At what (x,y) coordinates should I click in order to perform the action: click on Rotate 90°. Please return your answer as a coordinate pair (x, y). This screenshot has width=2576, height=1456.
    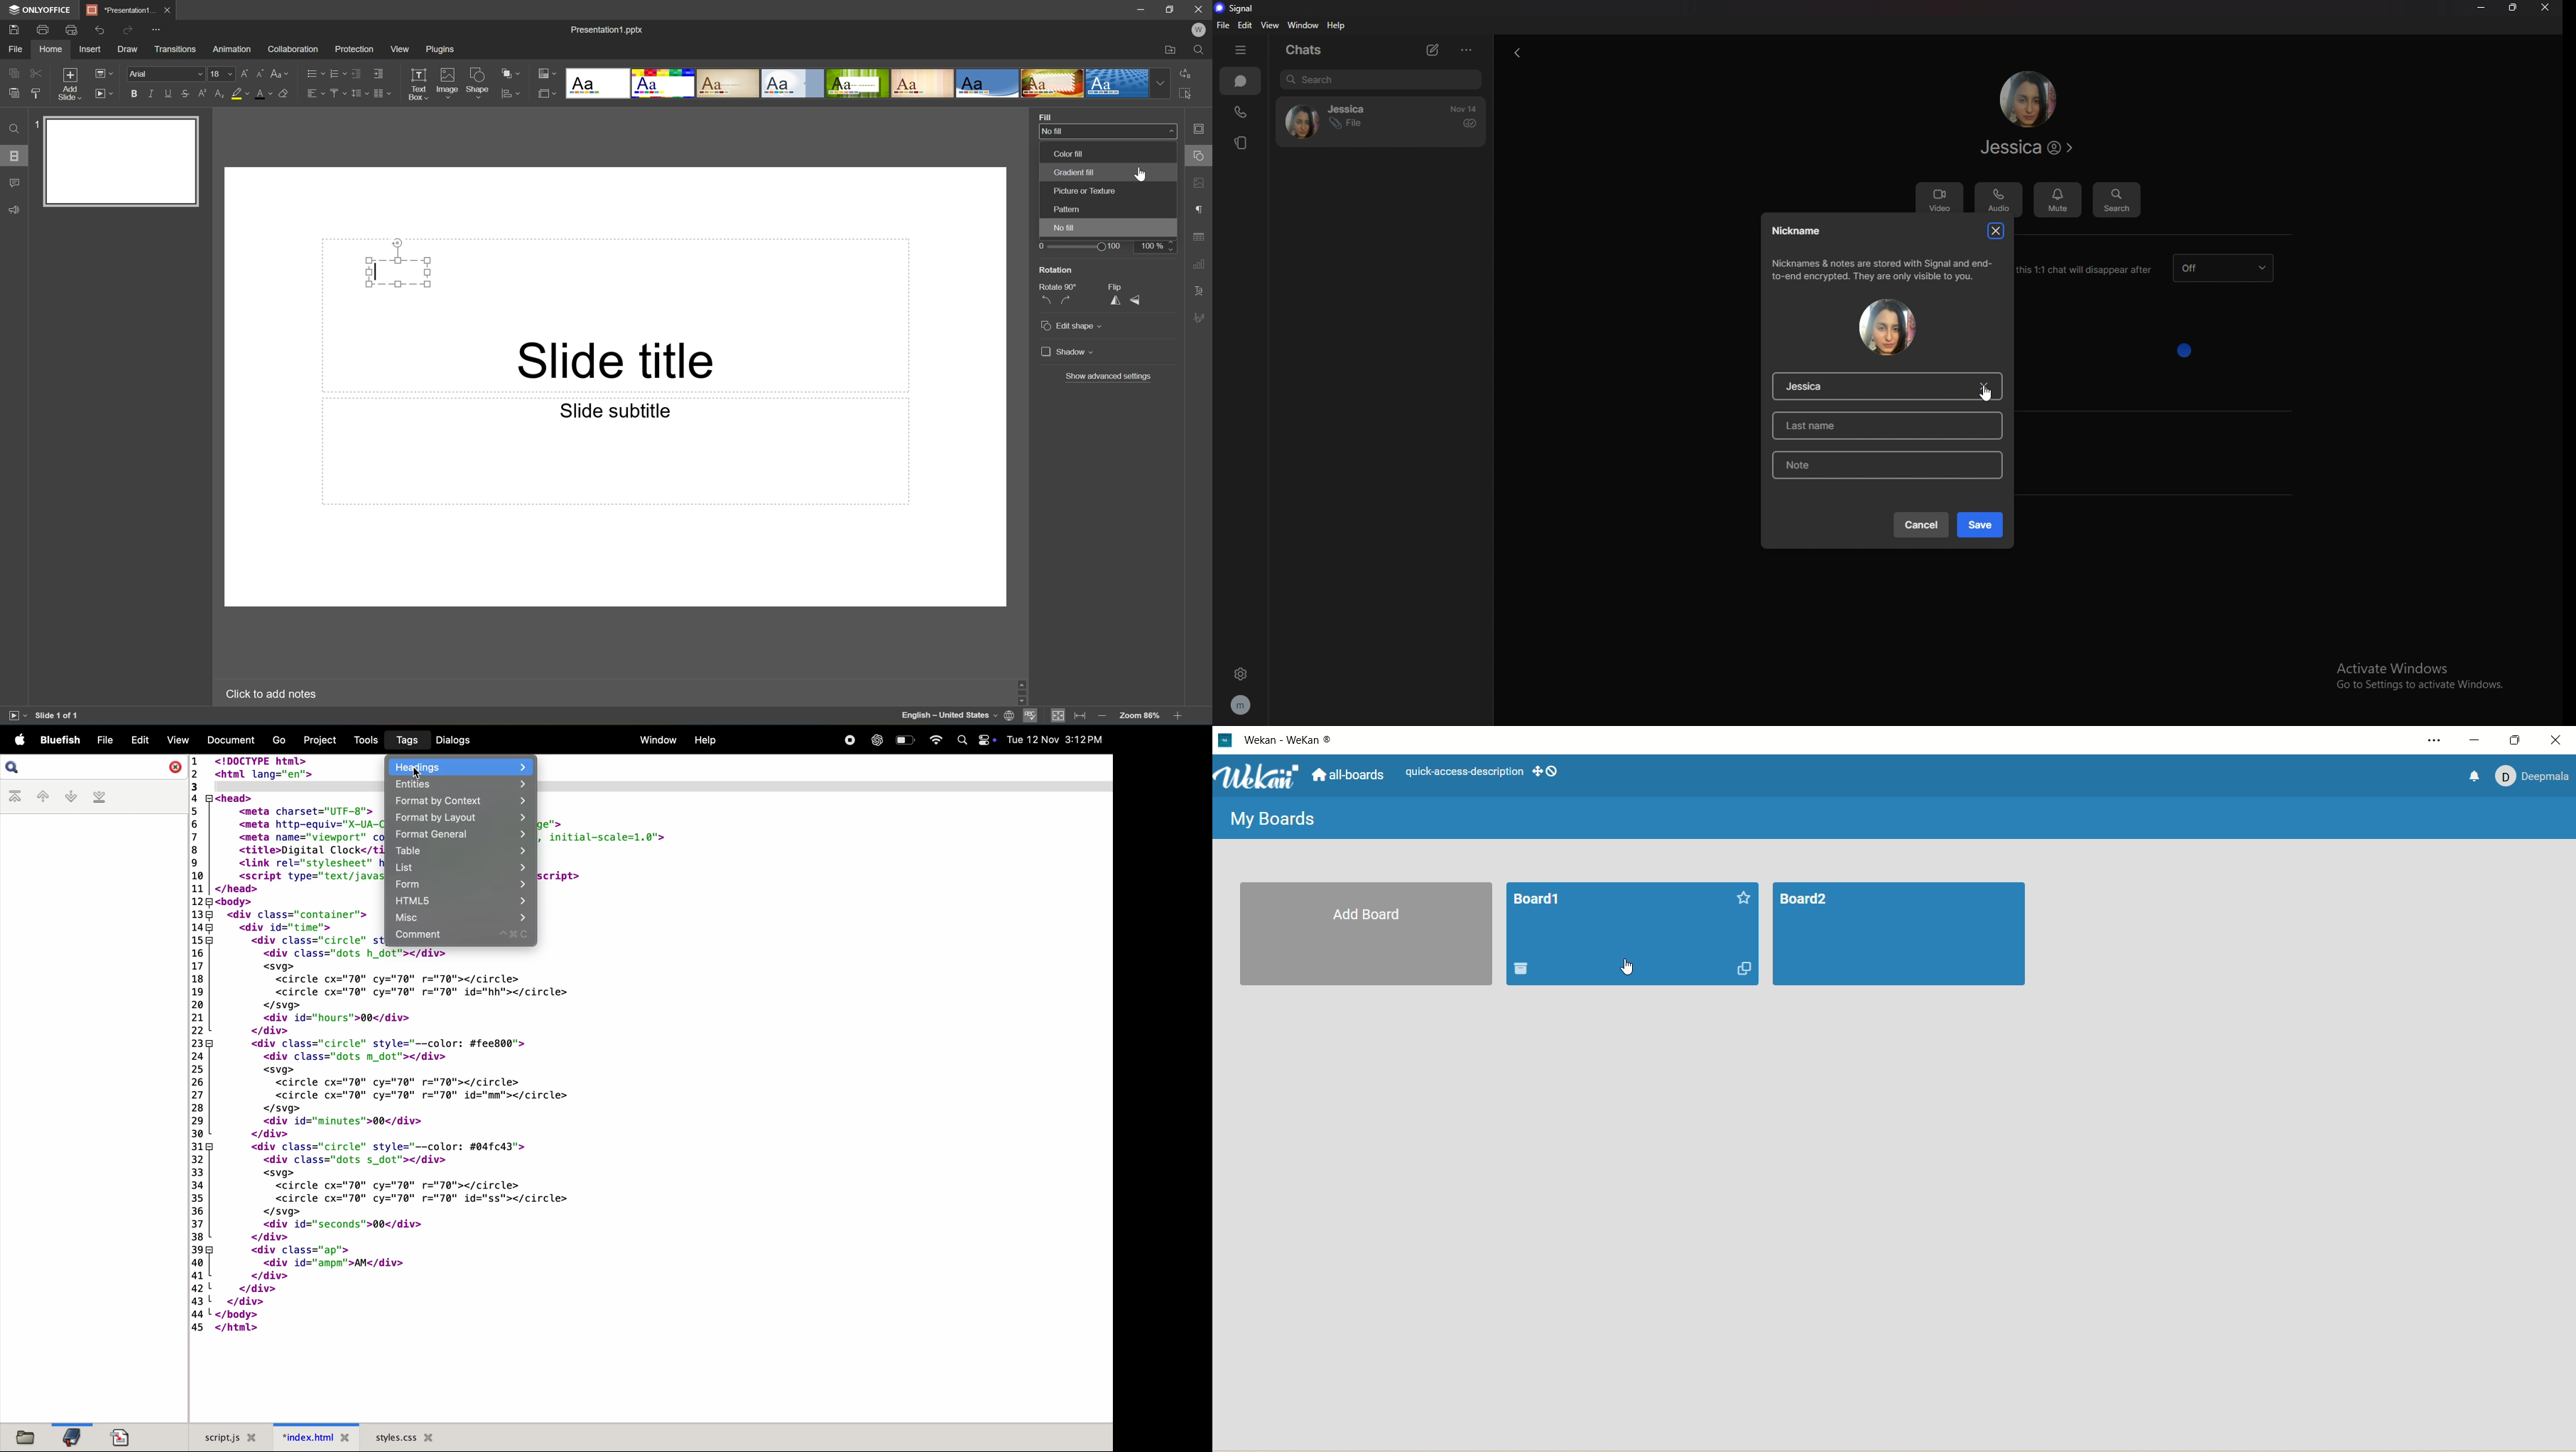
    Looking at the image, I should click on (1058, 286).